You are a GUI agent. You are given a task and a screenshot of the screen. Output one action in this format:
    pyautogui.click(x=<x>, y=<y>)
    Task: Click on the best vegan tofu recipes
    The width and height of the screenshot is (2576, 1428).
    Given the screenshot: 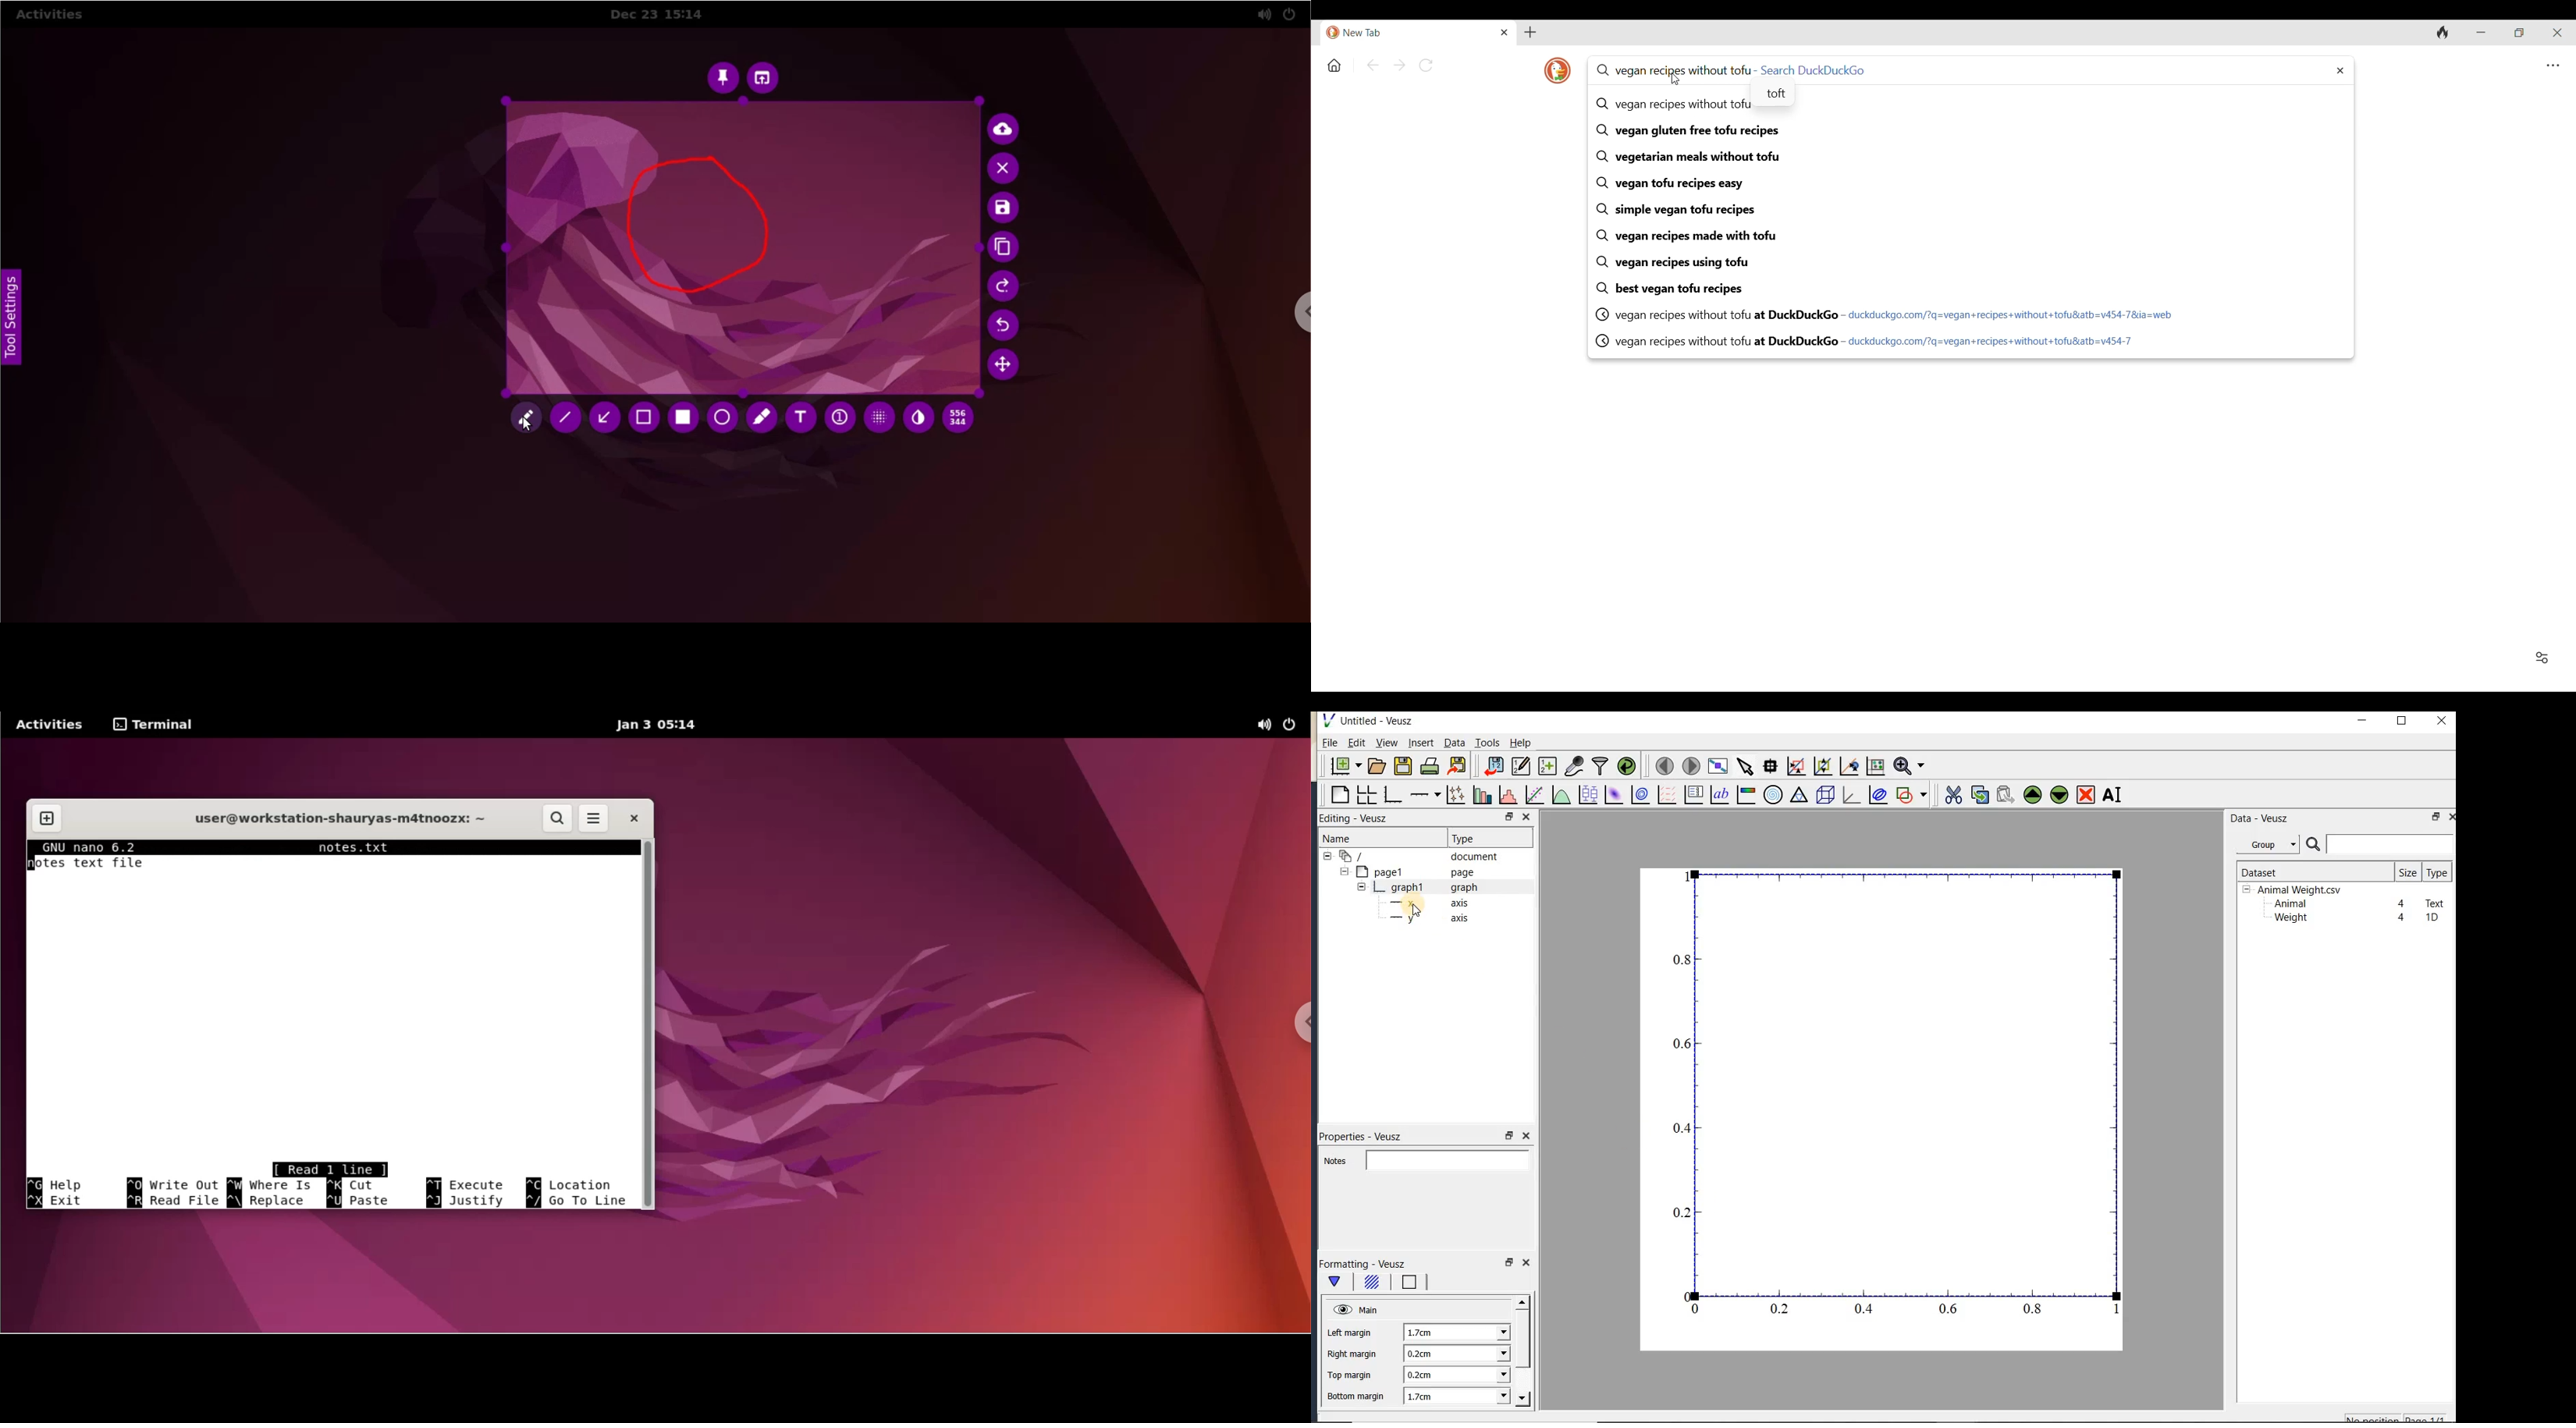 What is the action you would take?
    pyautogui.click(x=1969, y=289)
    